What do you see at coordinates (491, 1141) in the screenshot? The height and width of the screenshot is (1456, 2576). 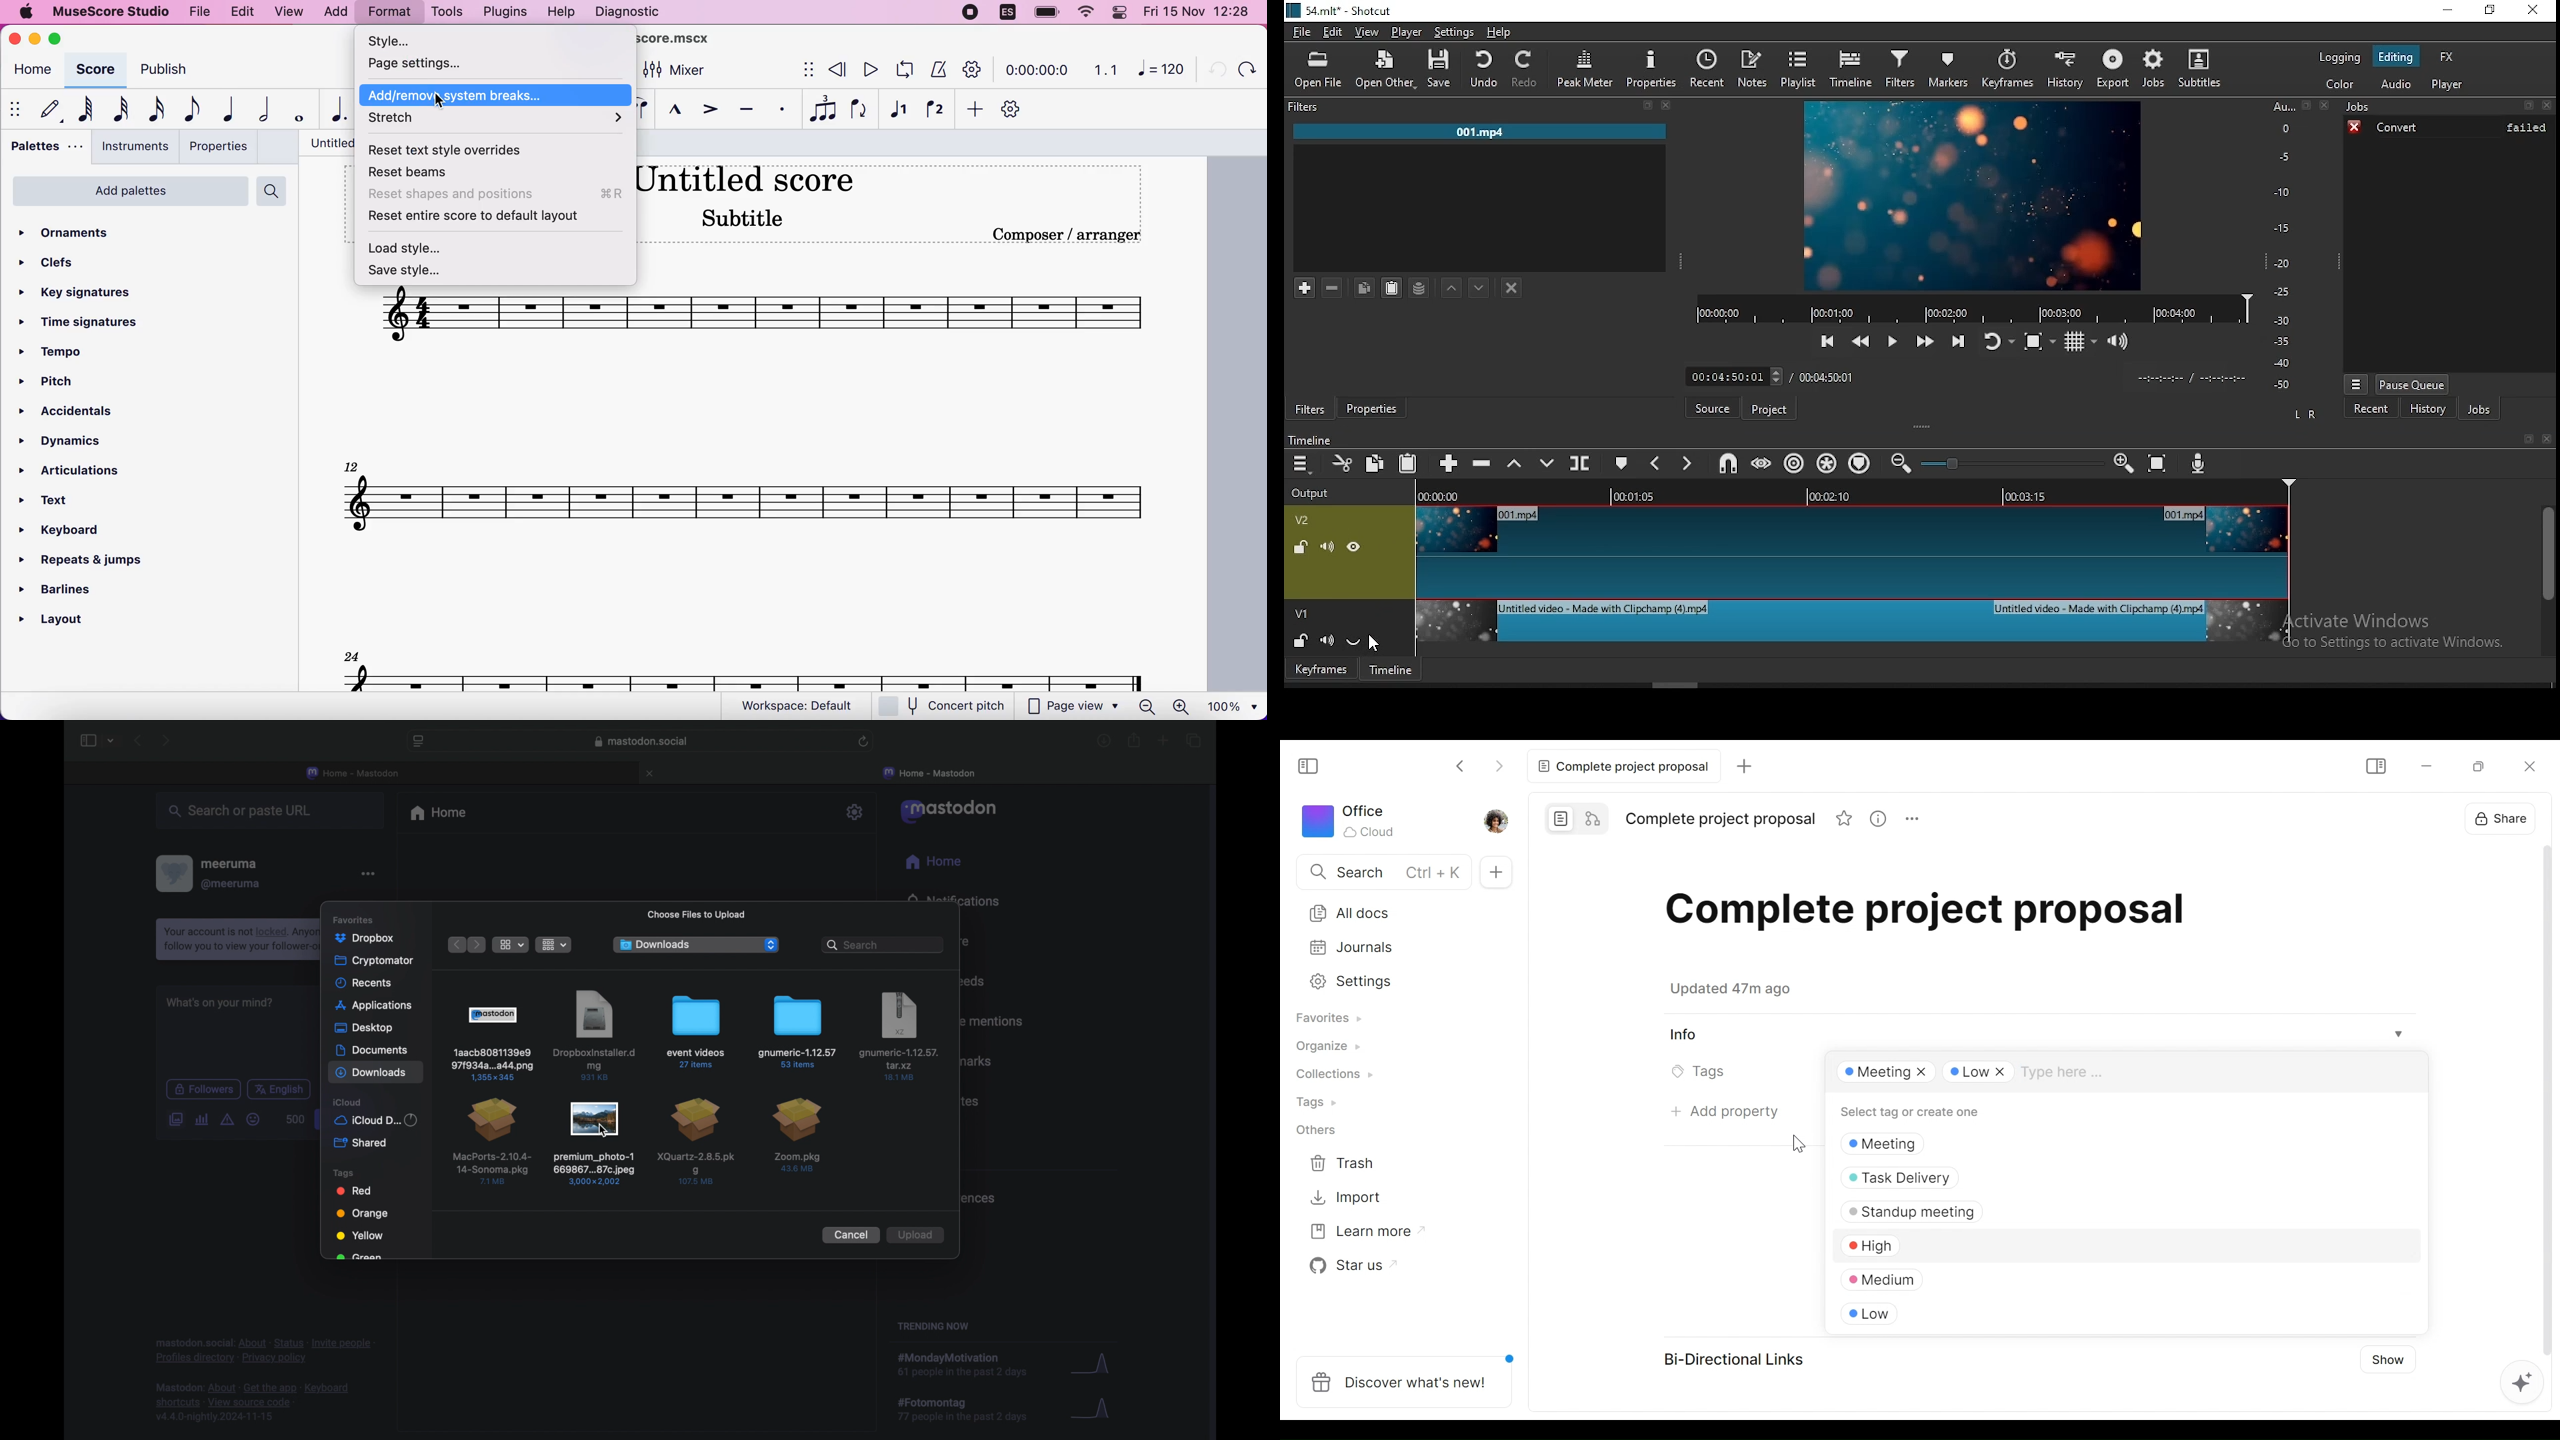 I see `file` at bounding box center [491, 1141].